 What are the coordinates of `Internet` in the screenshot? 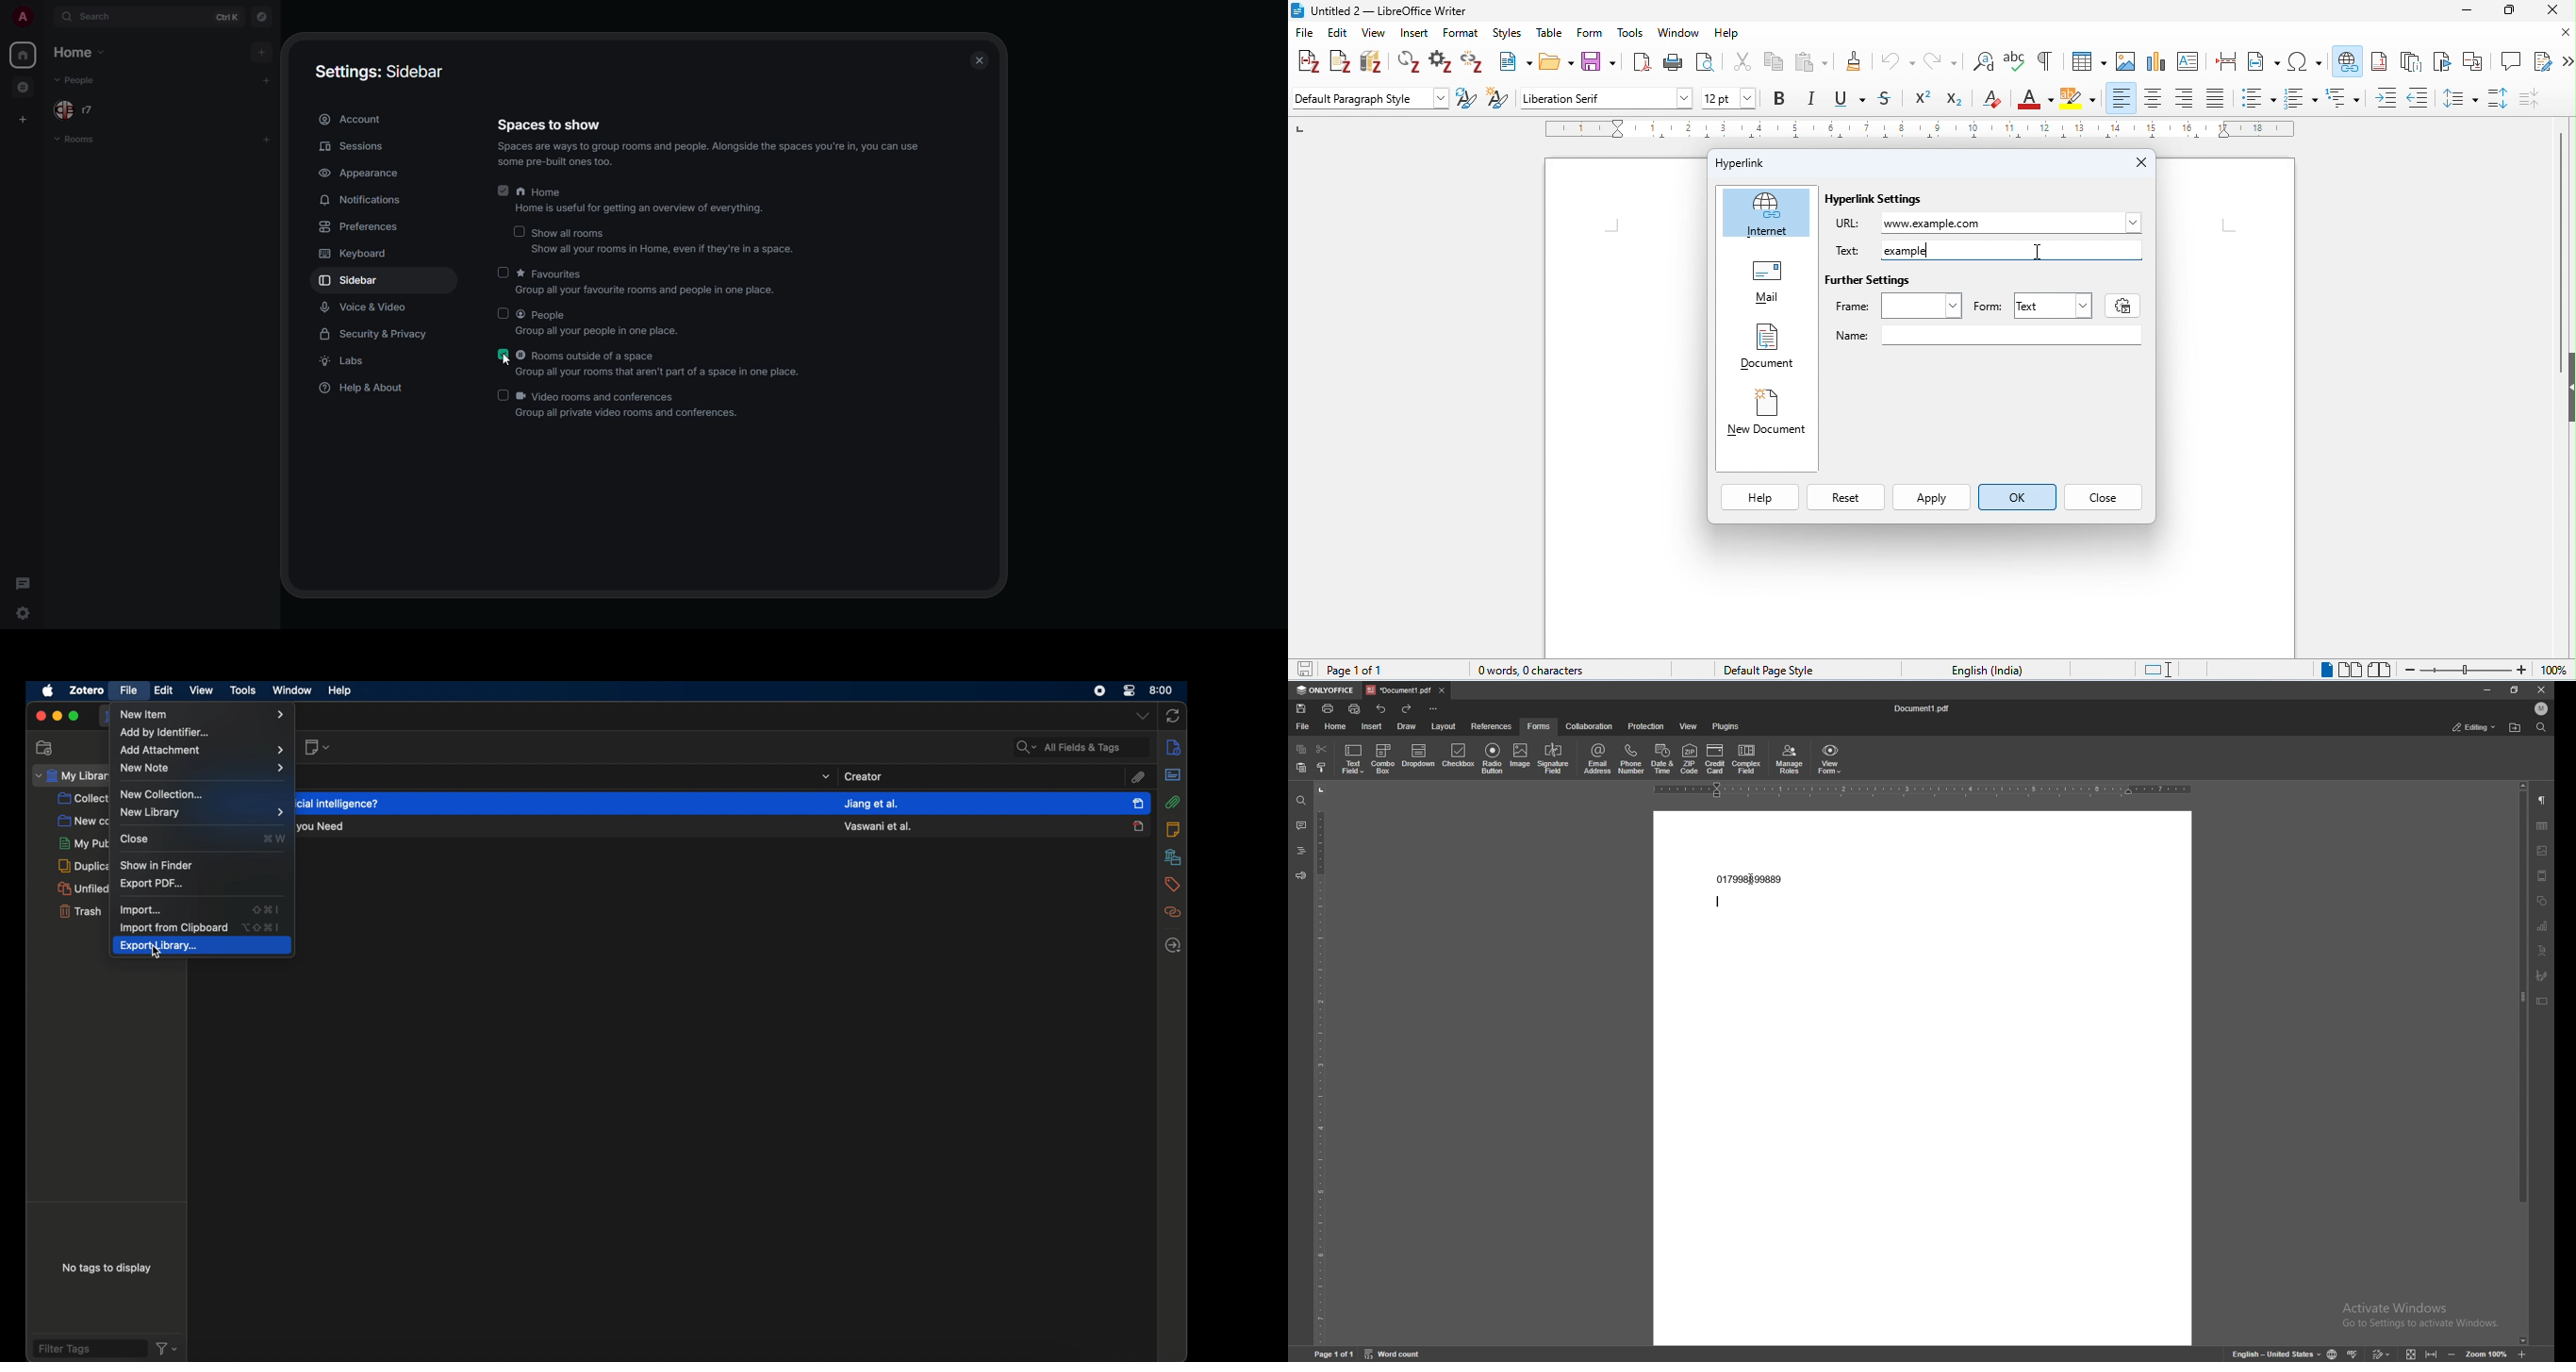 It's located at (1768, 211).